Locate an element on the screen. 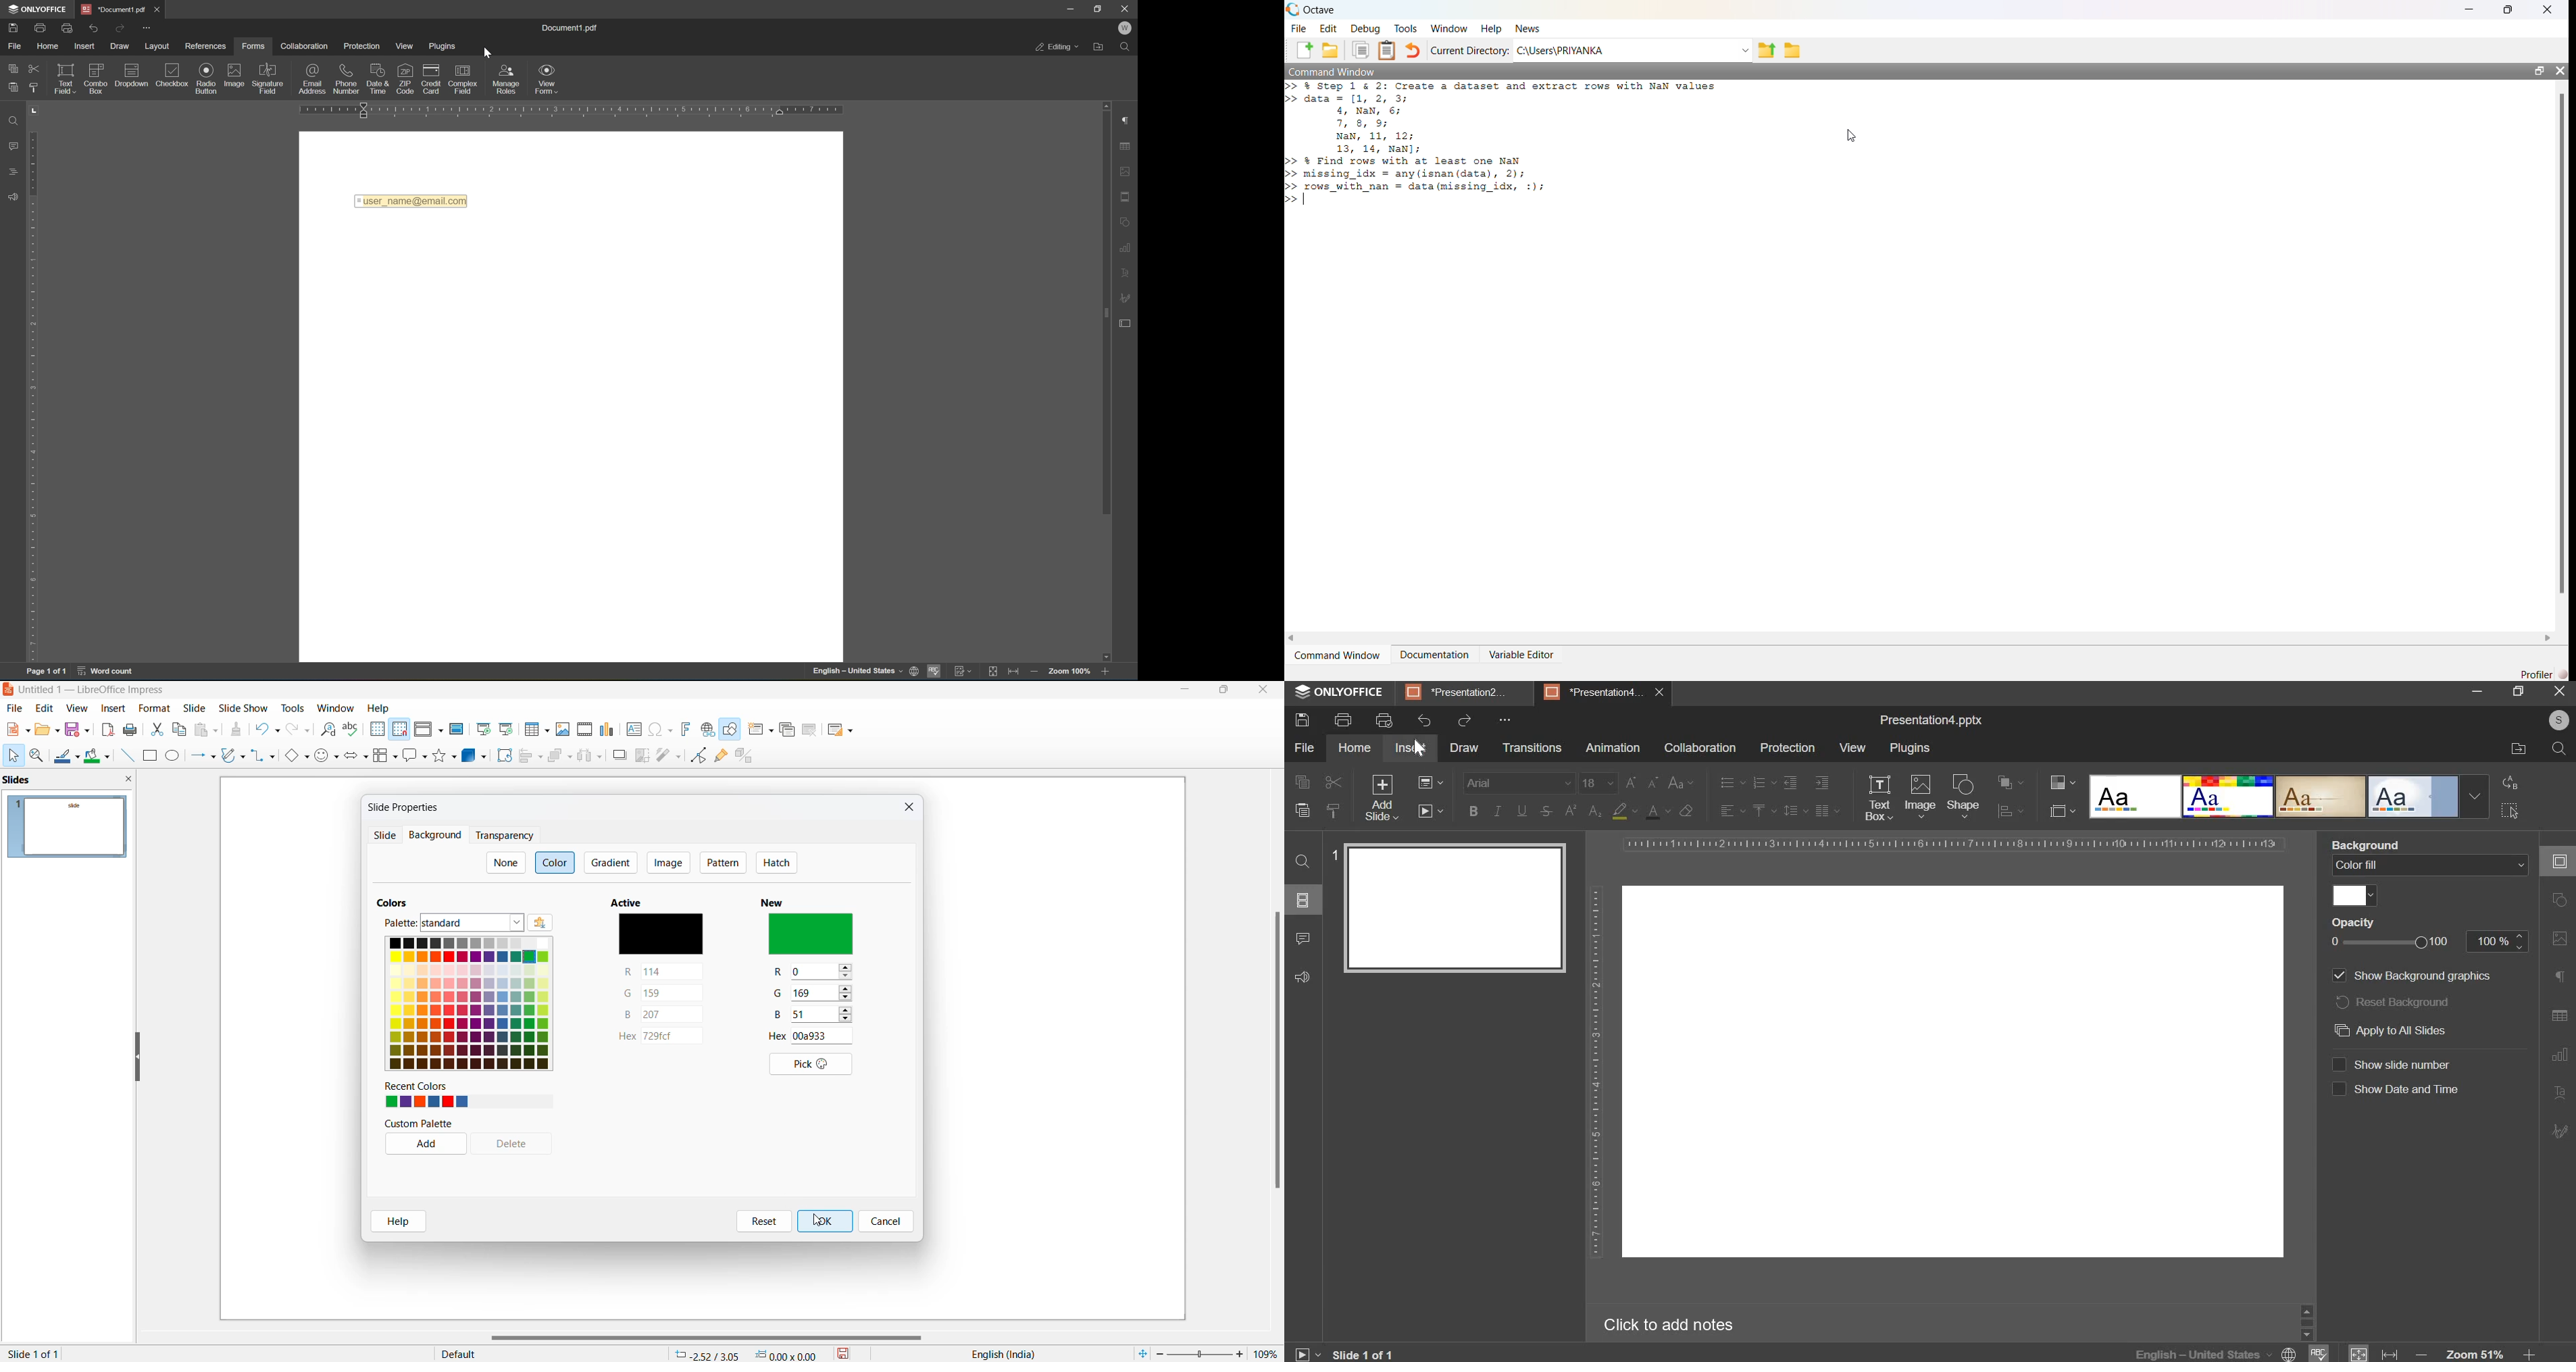  description is located at coordinates (134, 74).